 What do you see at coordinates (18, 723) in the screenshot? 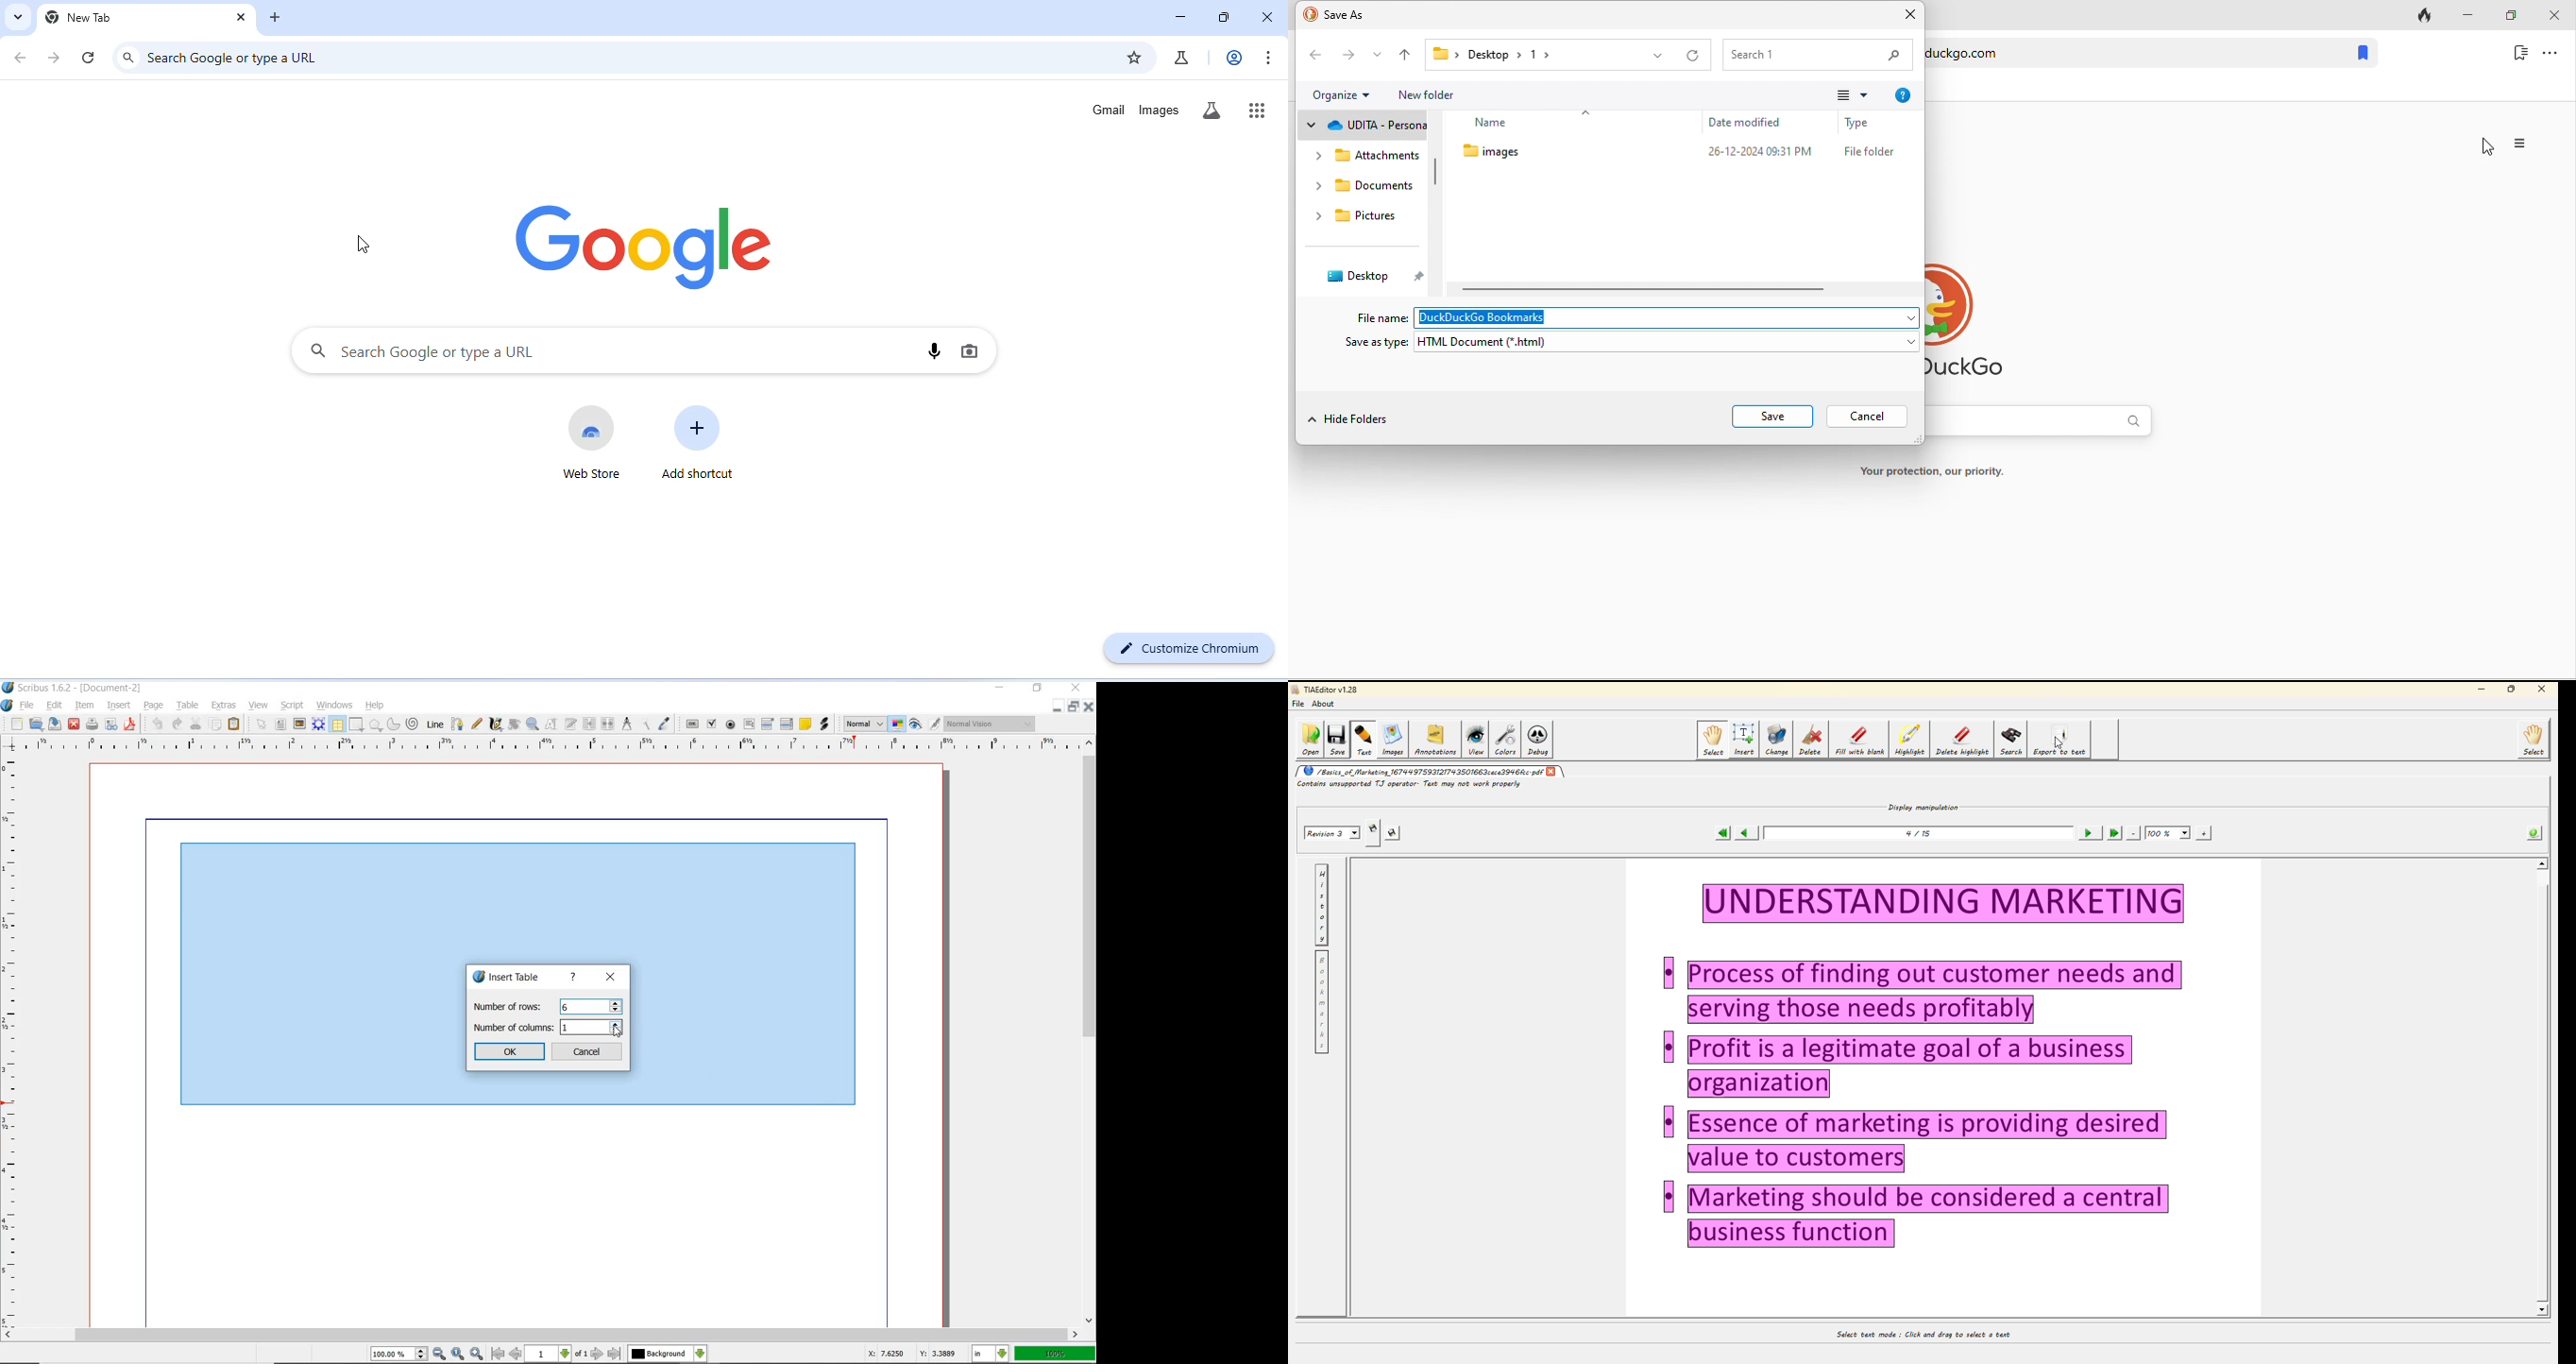
I see `new` at bounding box center [18, 723].